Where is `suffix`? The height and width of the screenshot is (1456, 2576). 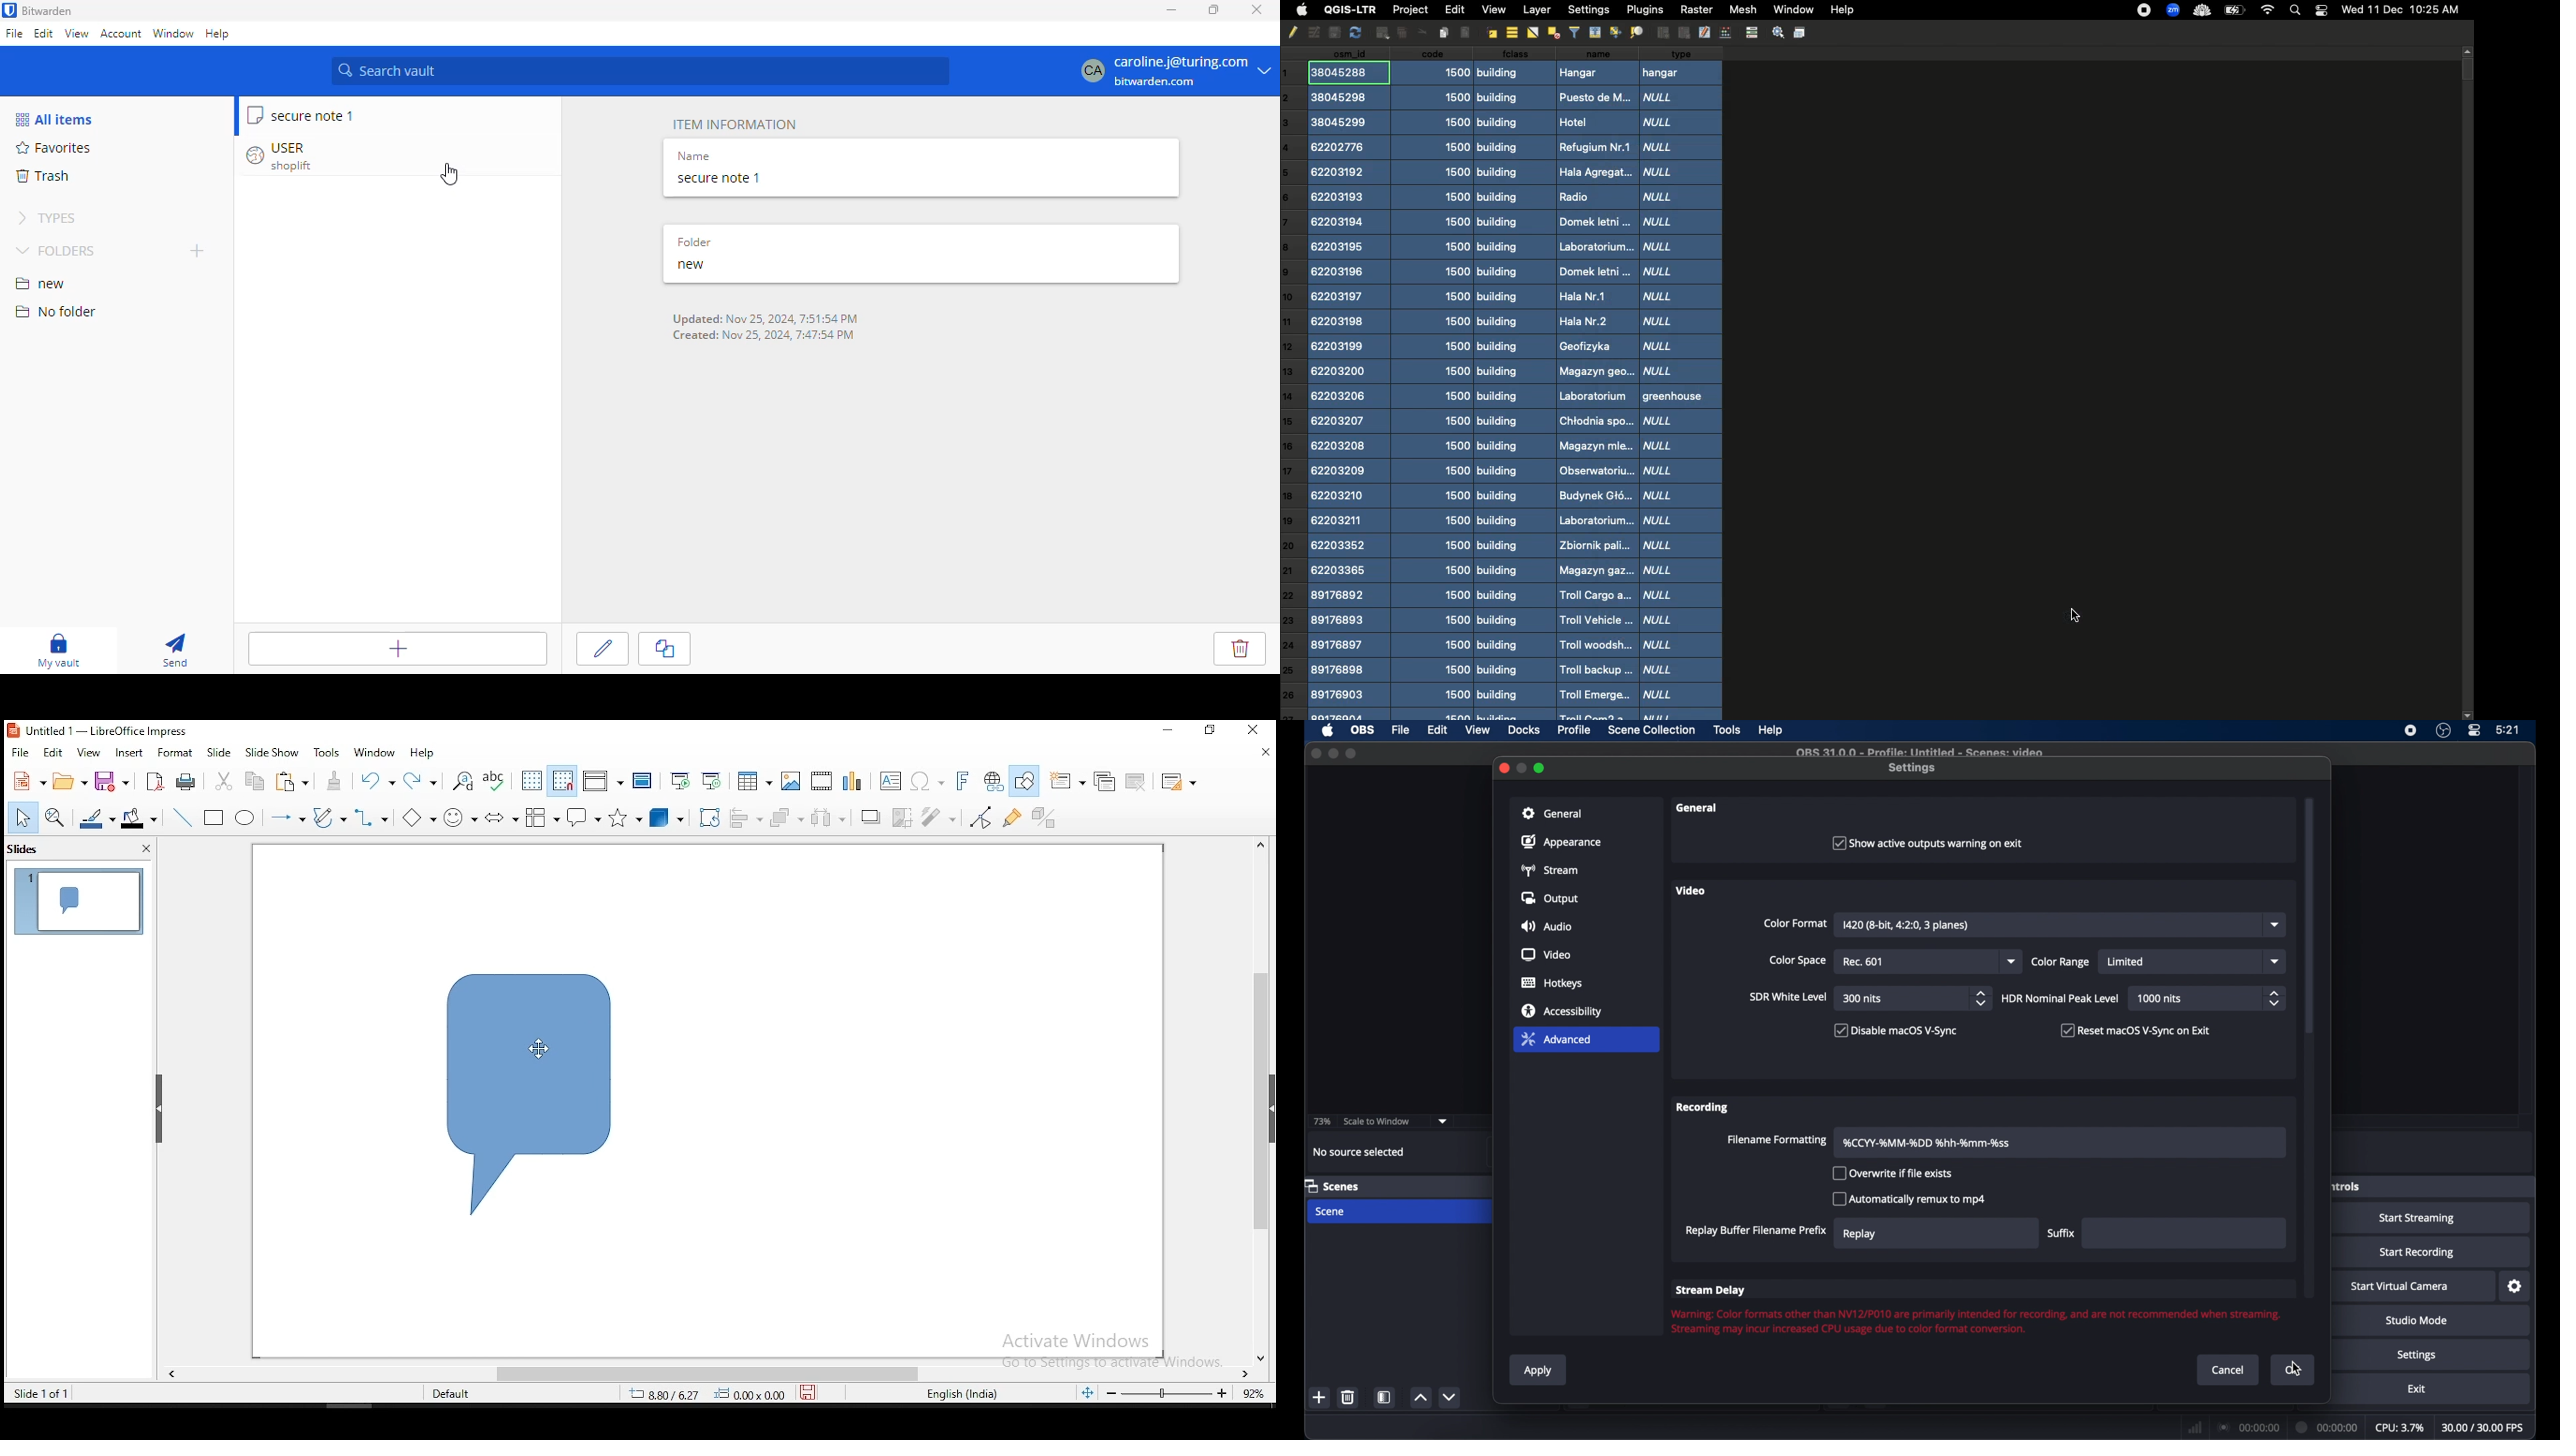
suffix is located at coordinates (2063, 1233).